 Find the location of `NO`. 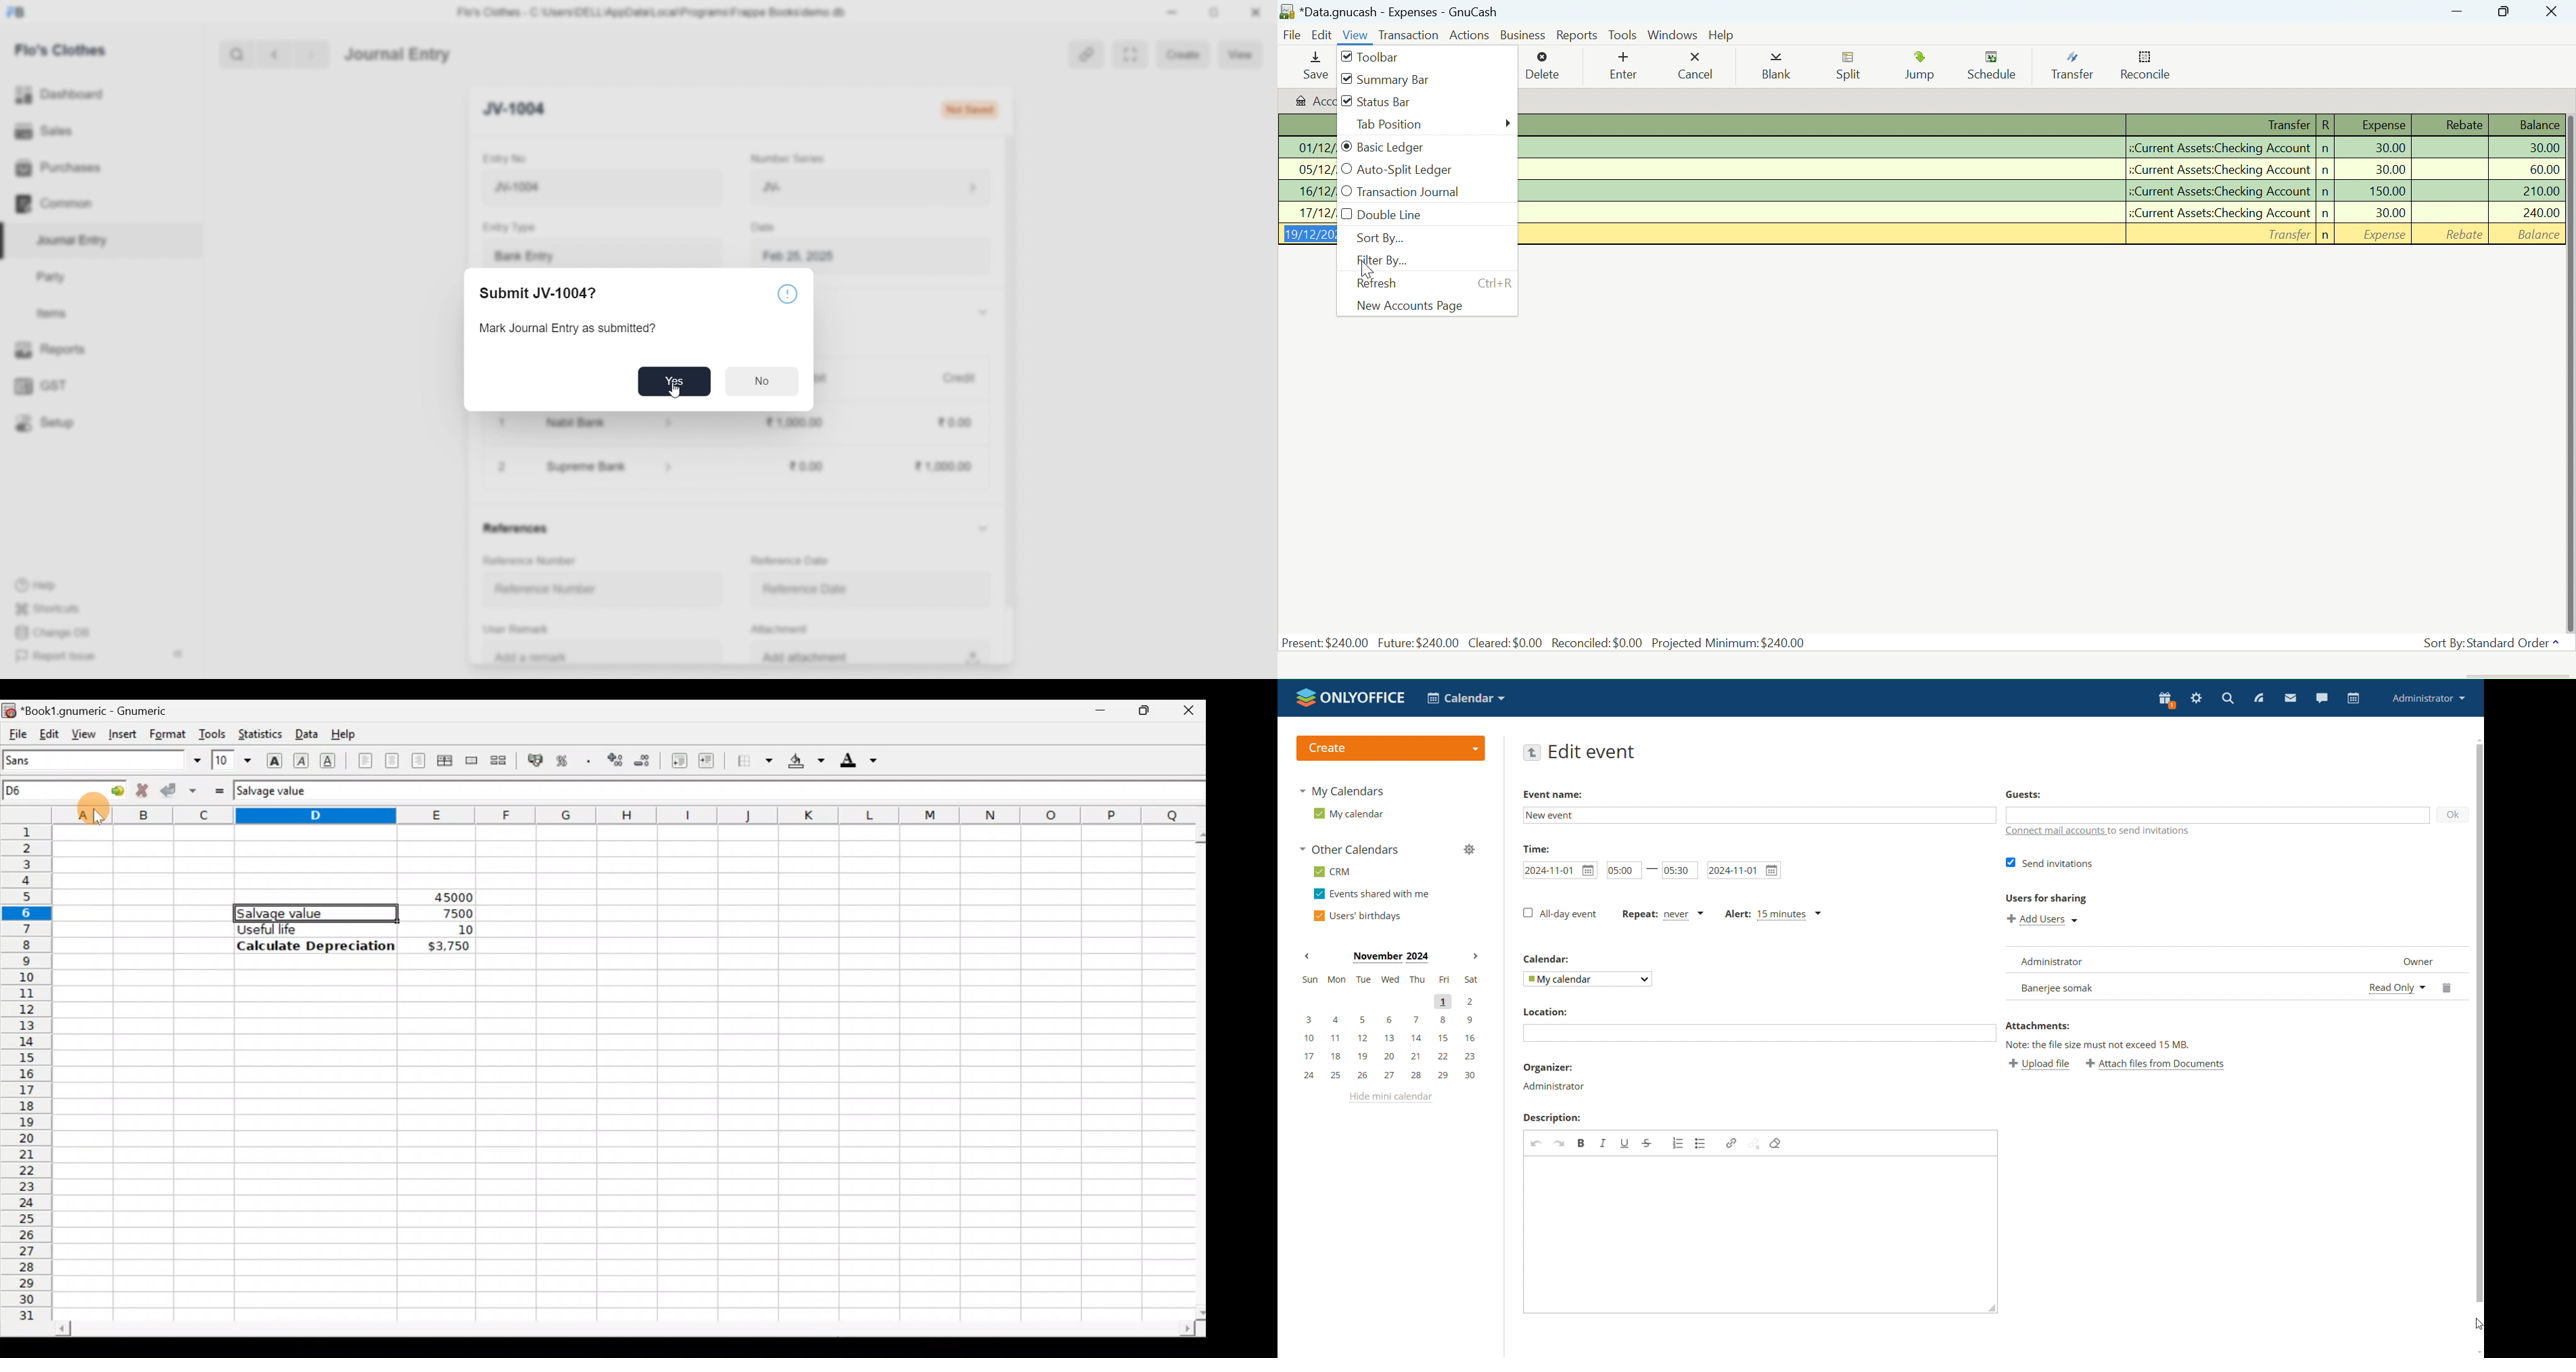

NO is located at coordinates (763, 381).